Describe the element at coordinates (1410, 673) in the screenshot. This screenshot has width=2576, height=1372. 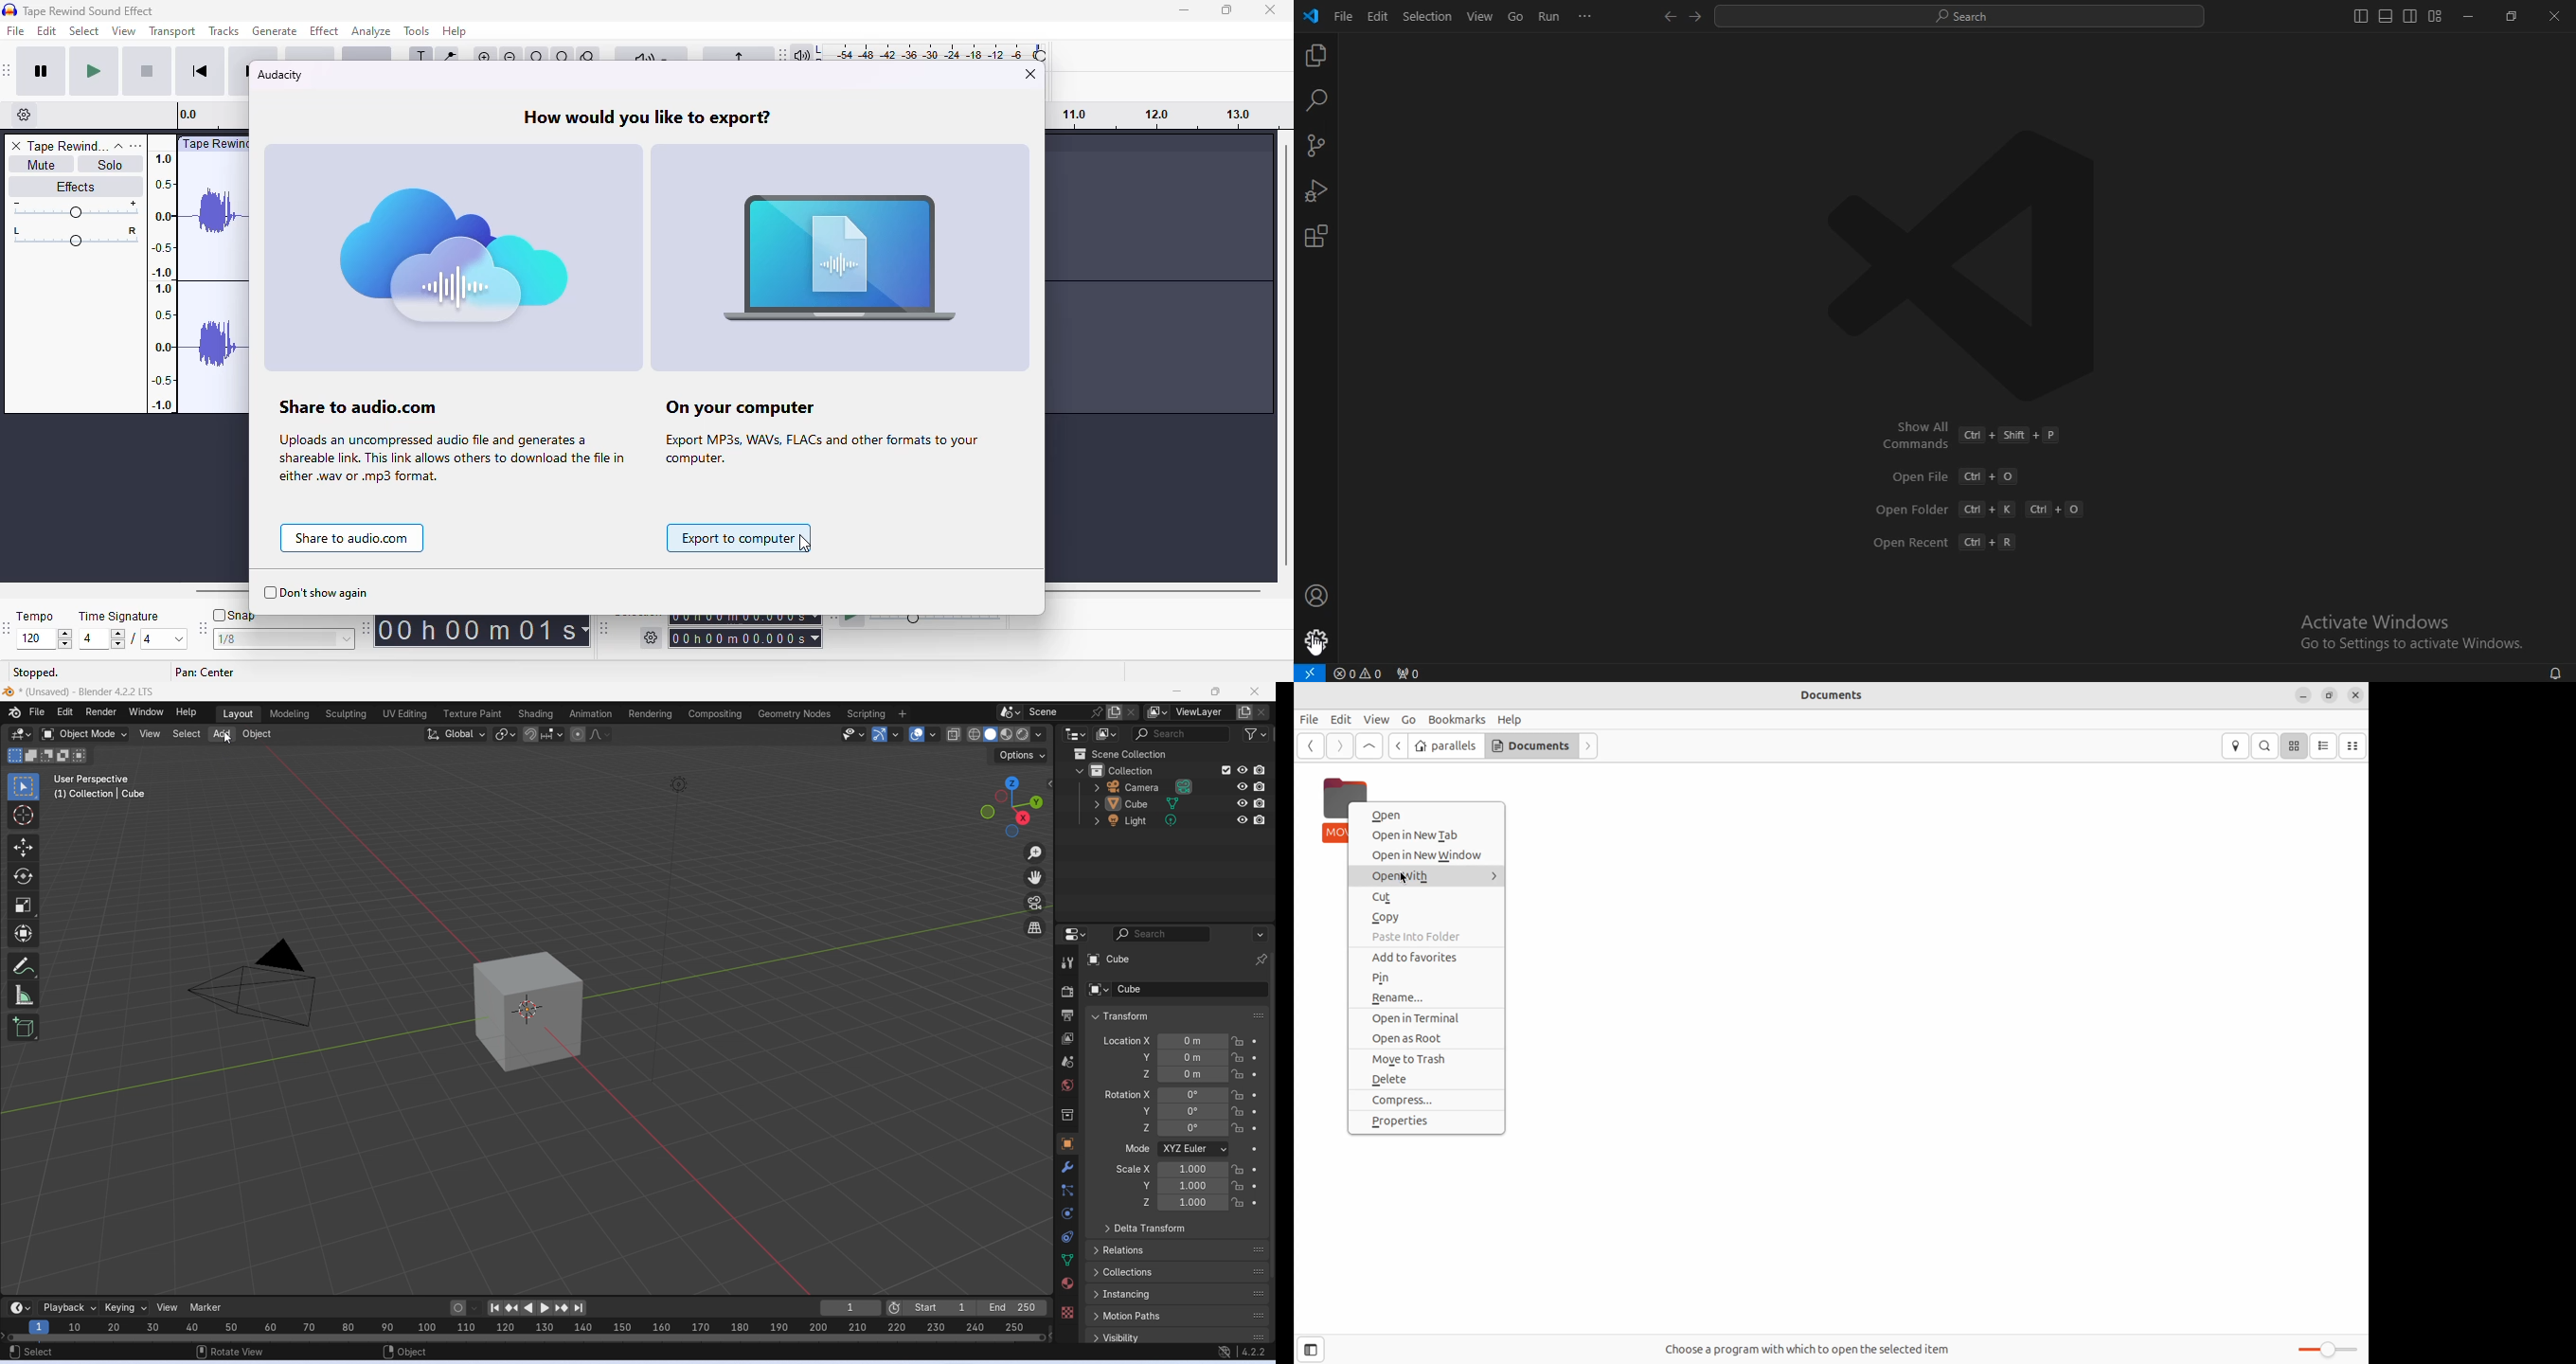
I see `no ports forwarded` at that location.